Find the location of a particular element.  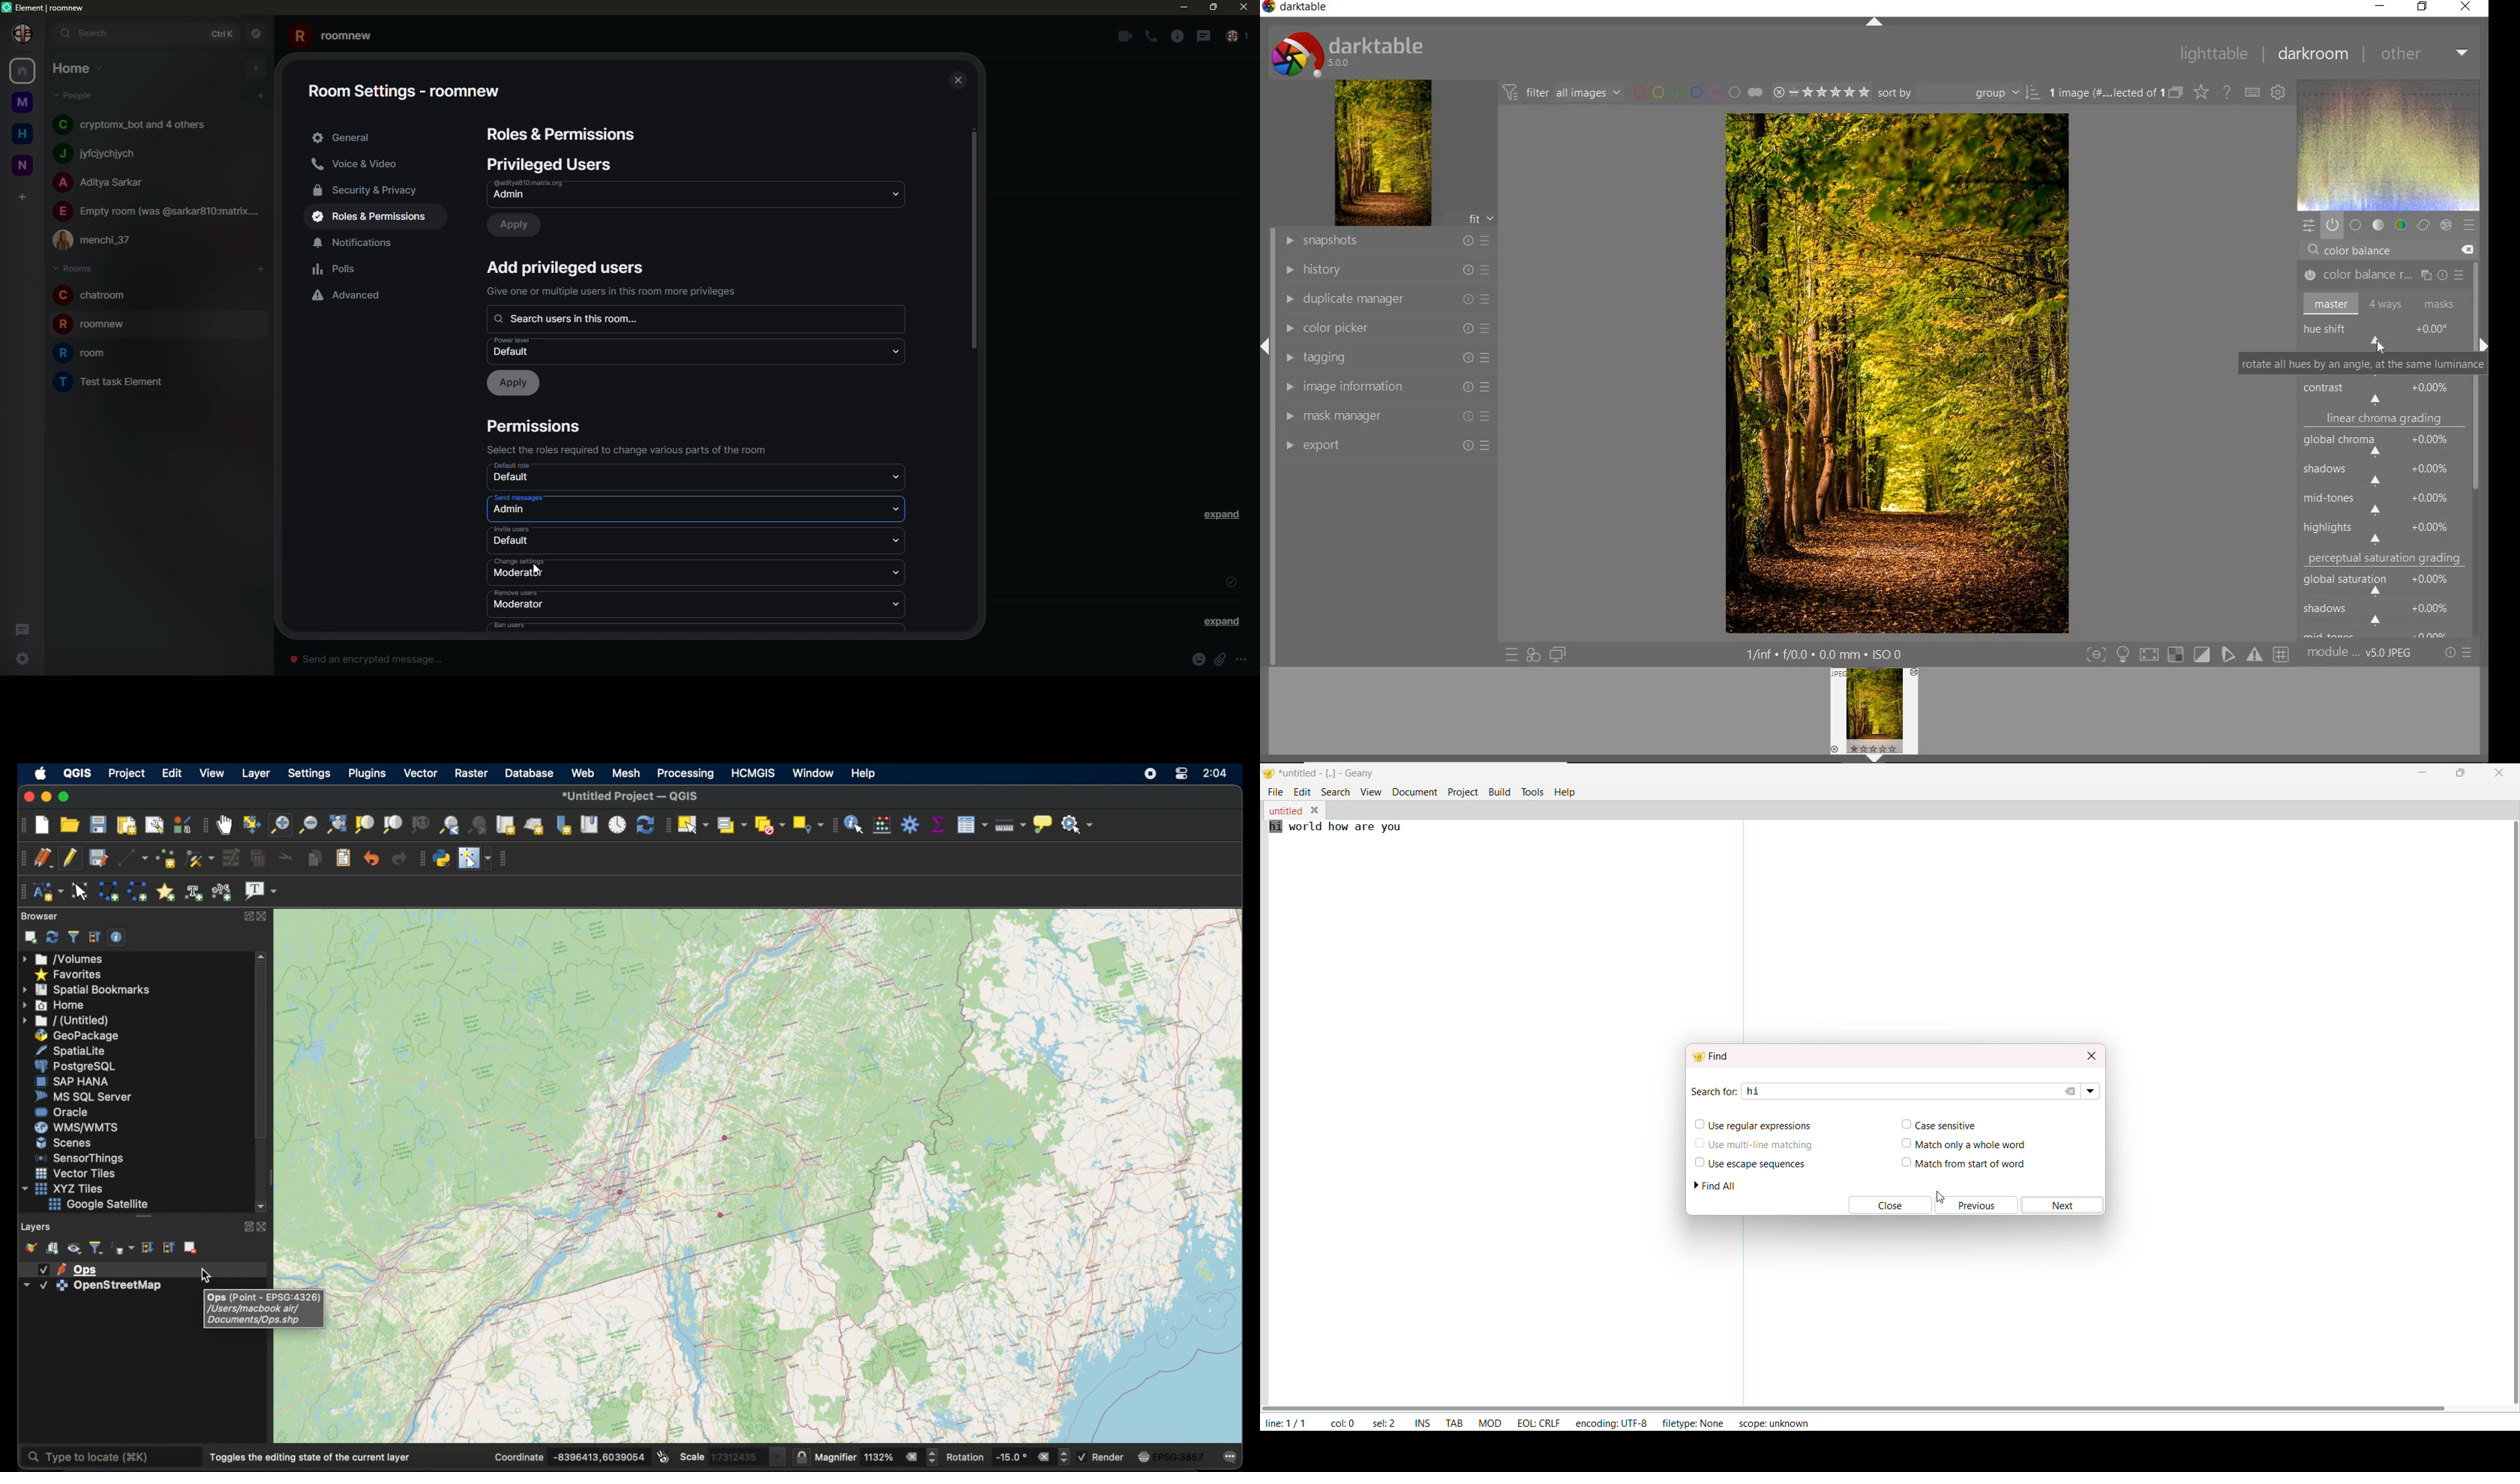

send message is located at coordinates (518, 497).